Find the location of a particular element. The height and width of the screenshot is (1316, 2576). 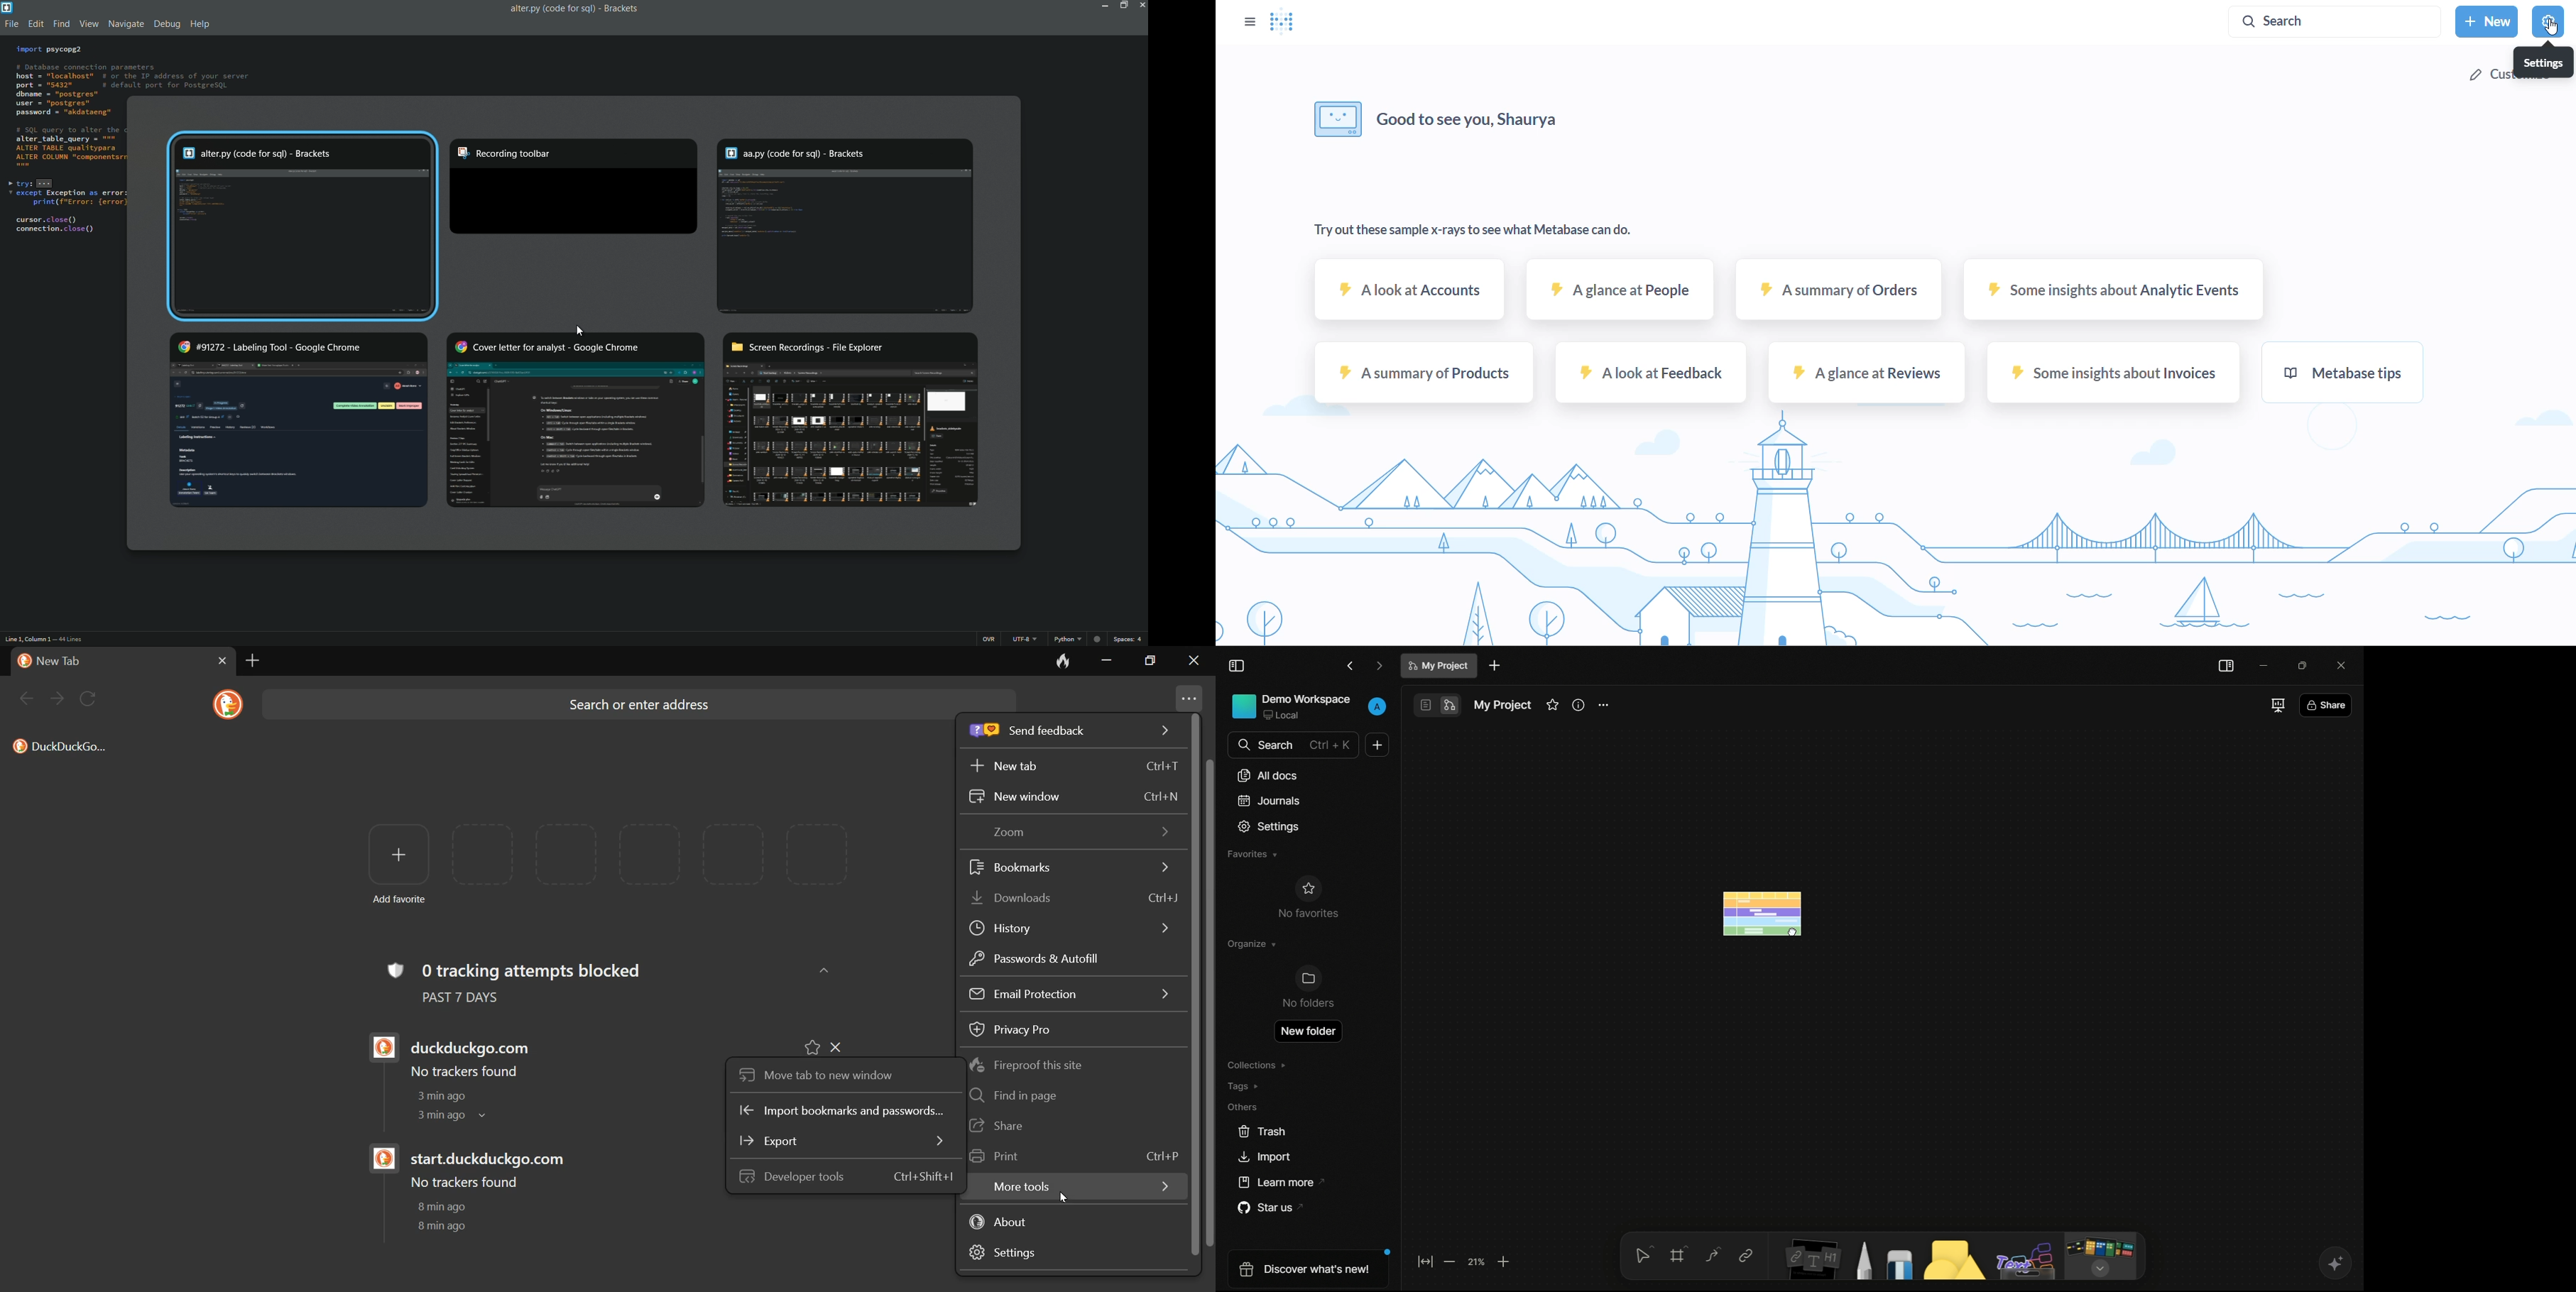

METABASE LOGO is located at coordinates (1287, 22).